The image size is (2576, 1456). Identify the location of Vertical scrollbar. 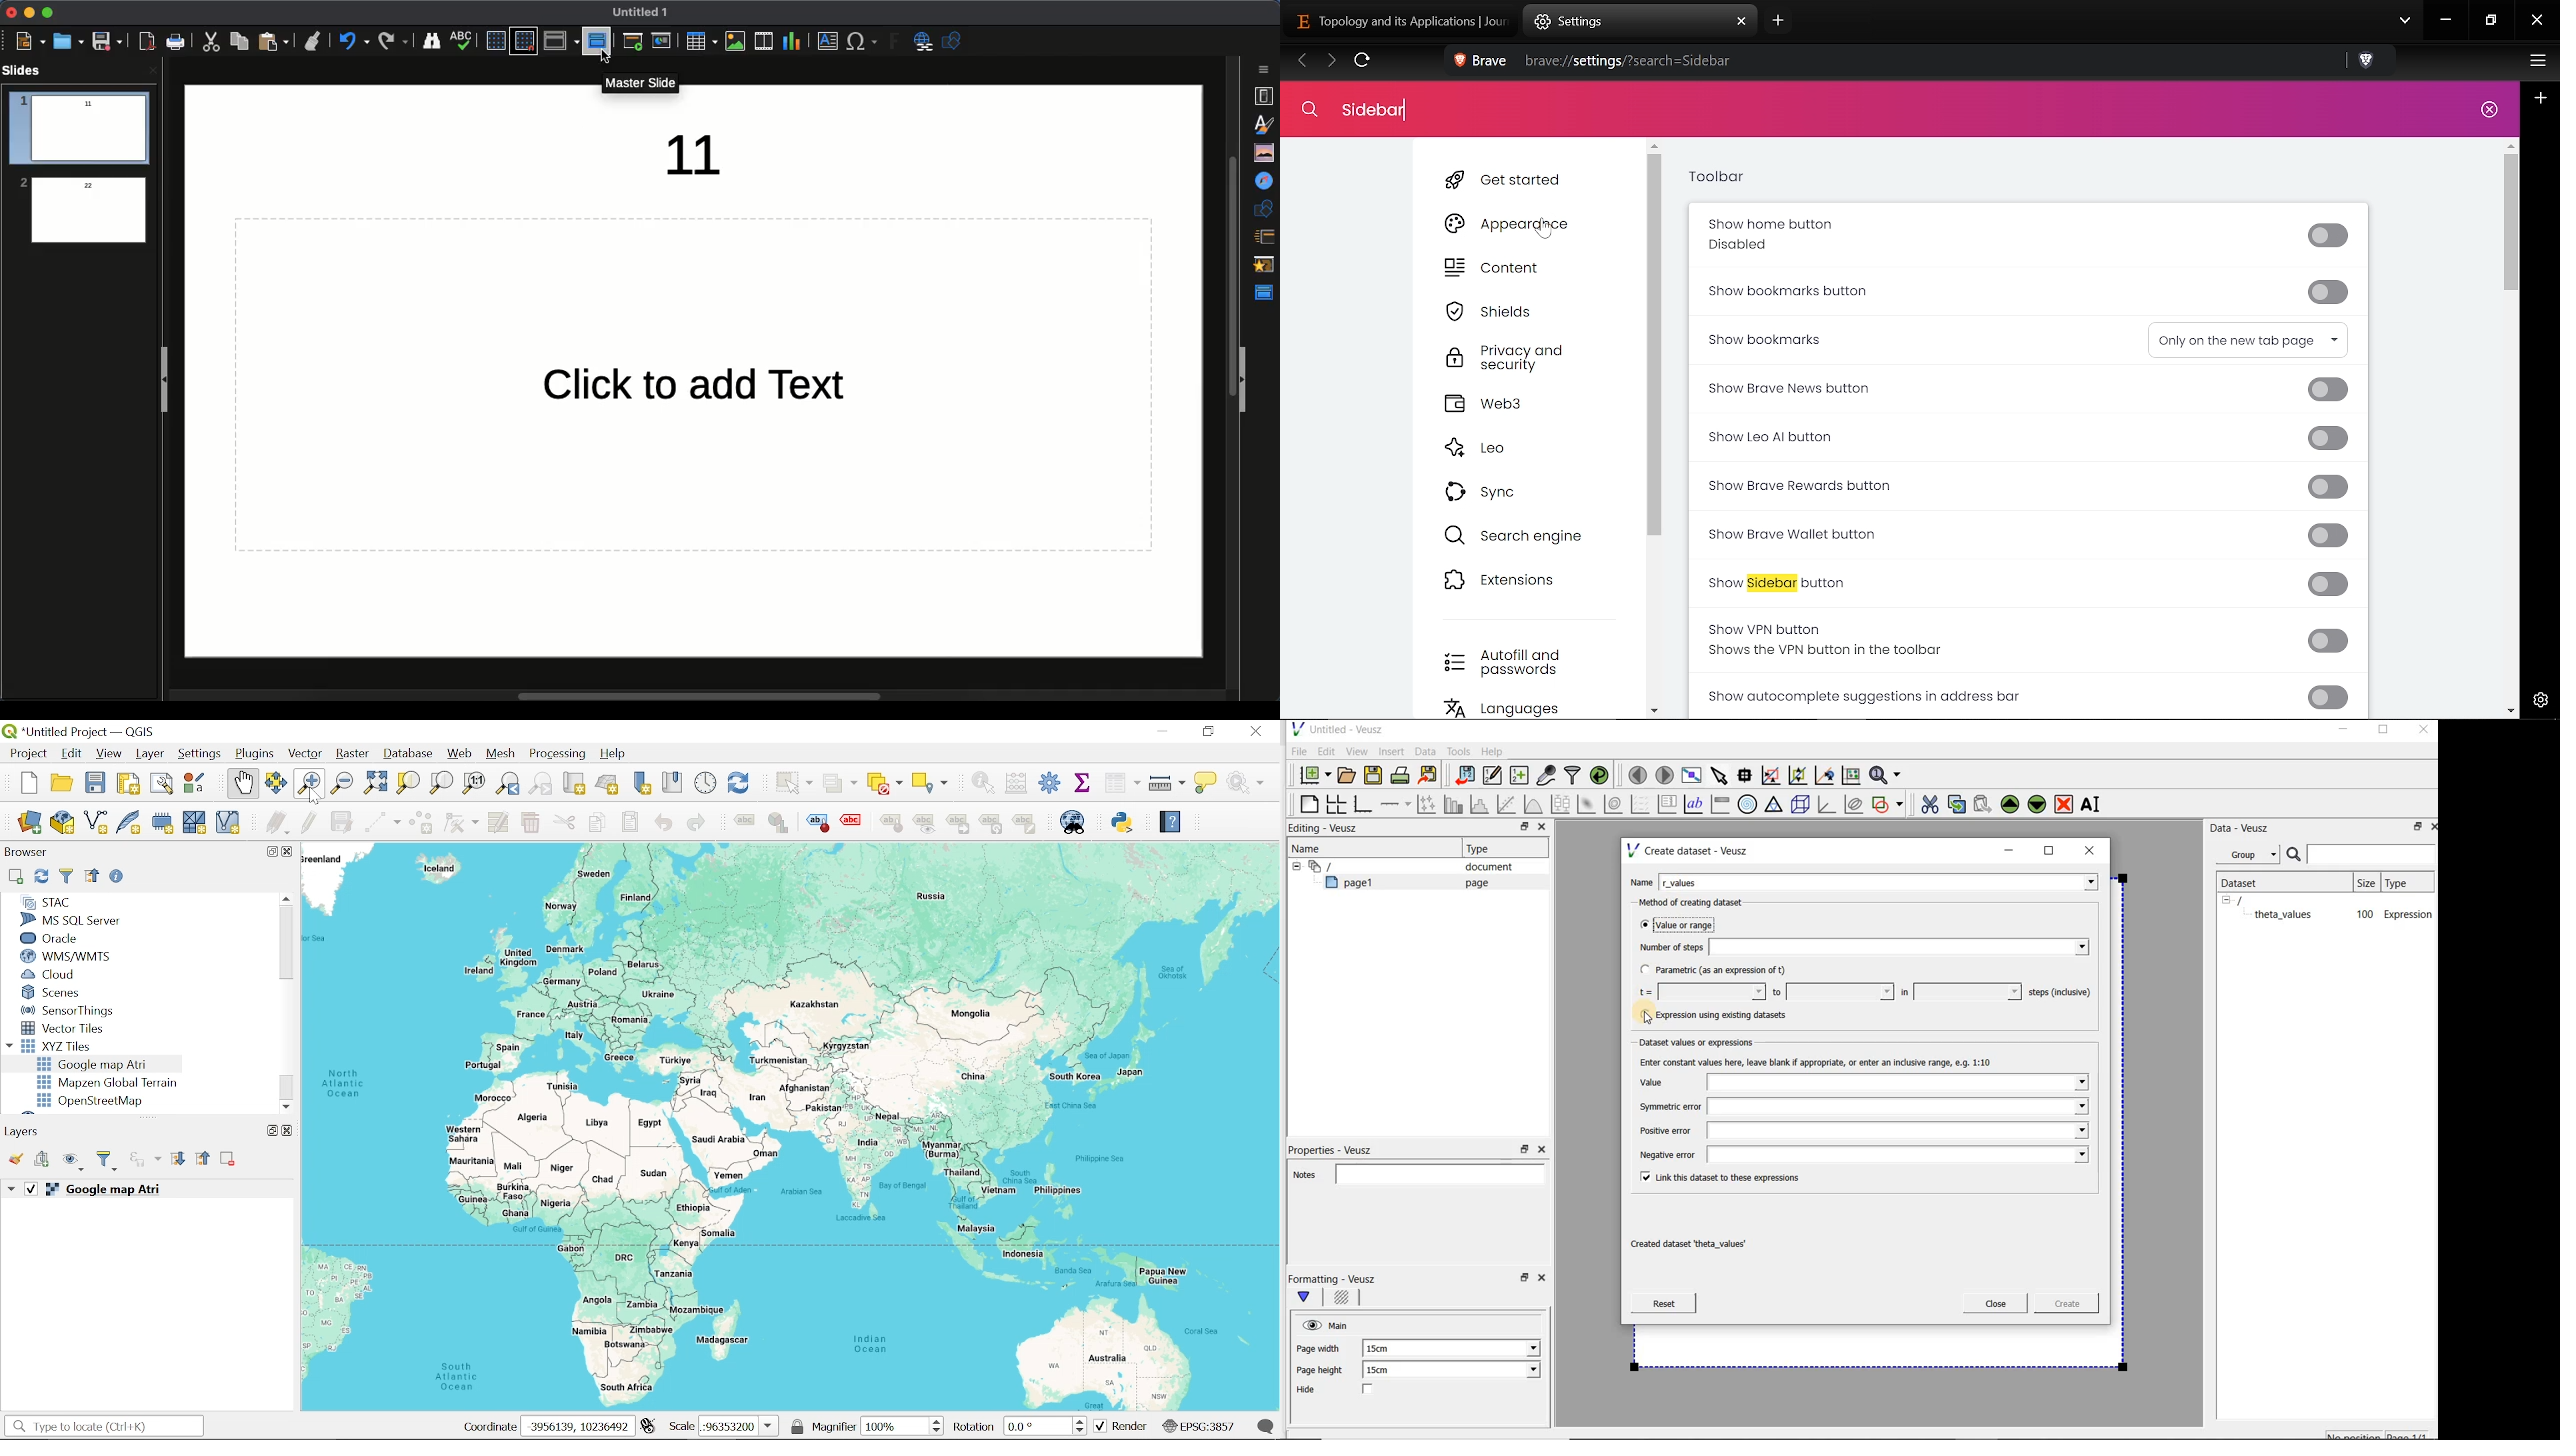
(285, 944).